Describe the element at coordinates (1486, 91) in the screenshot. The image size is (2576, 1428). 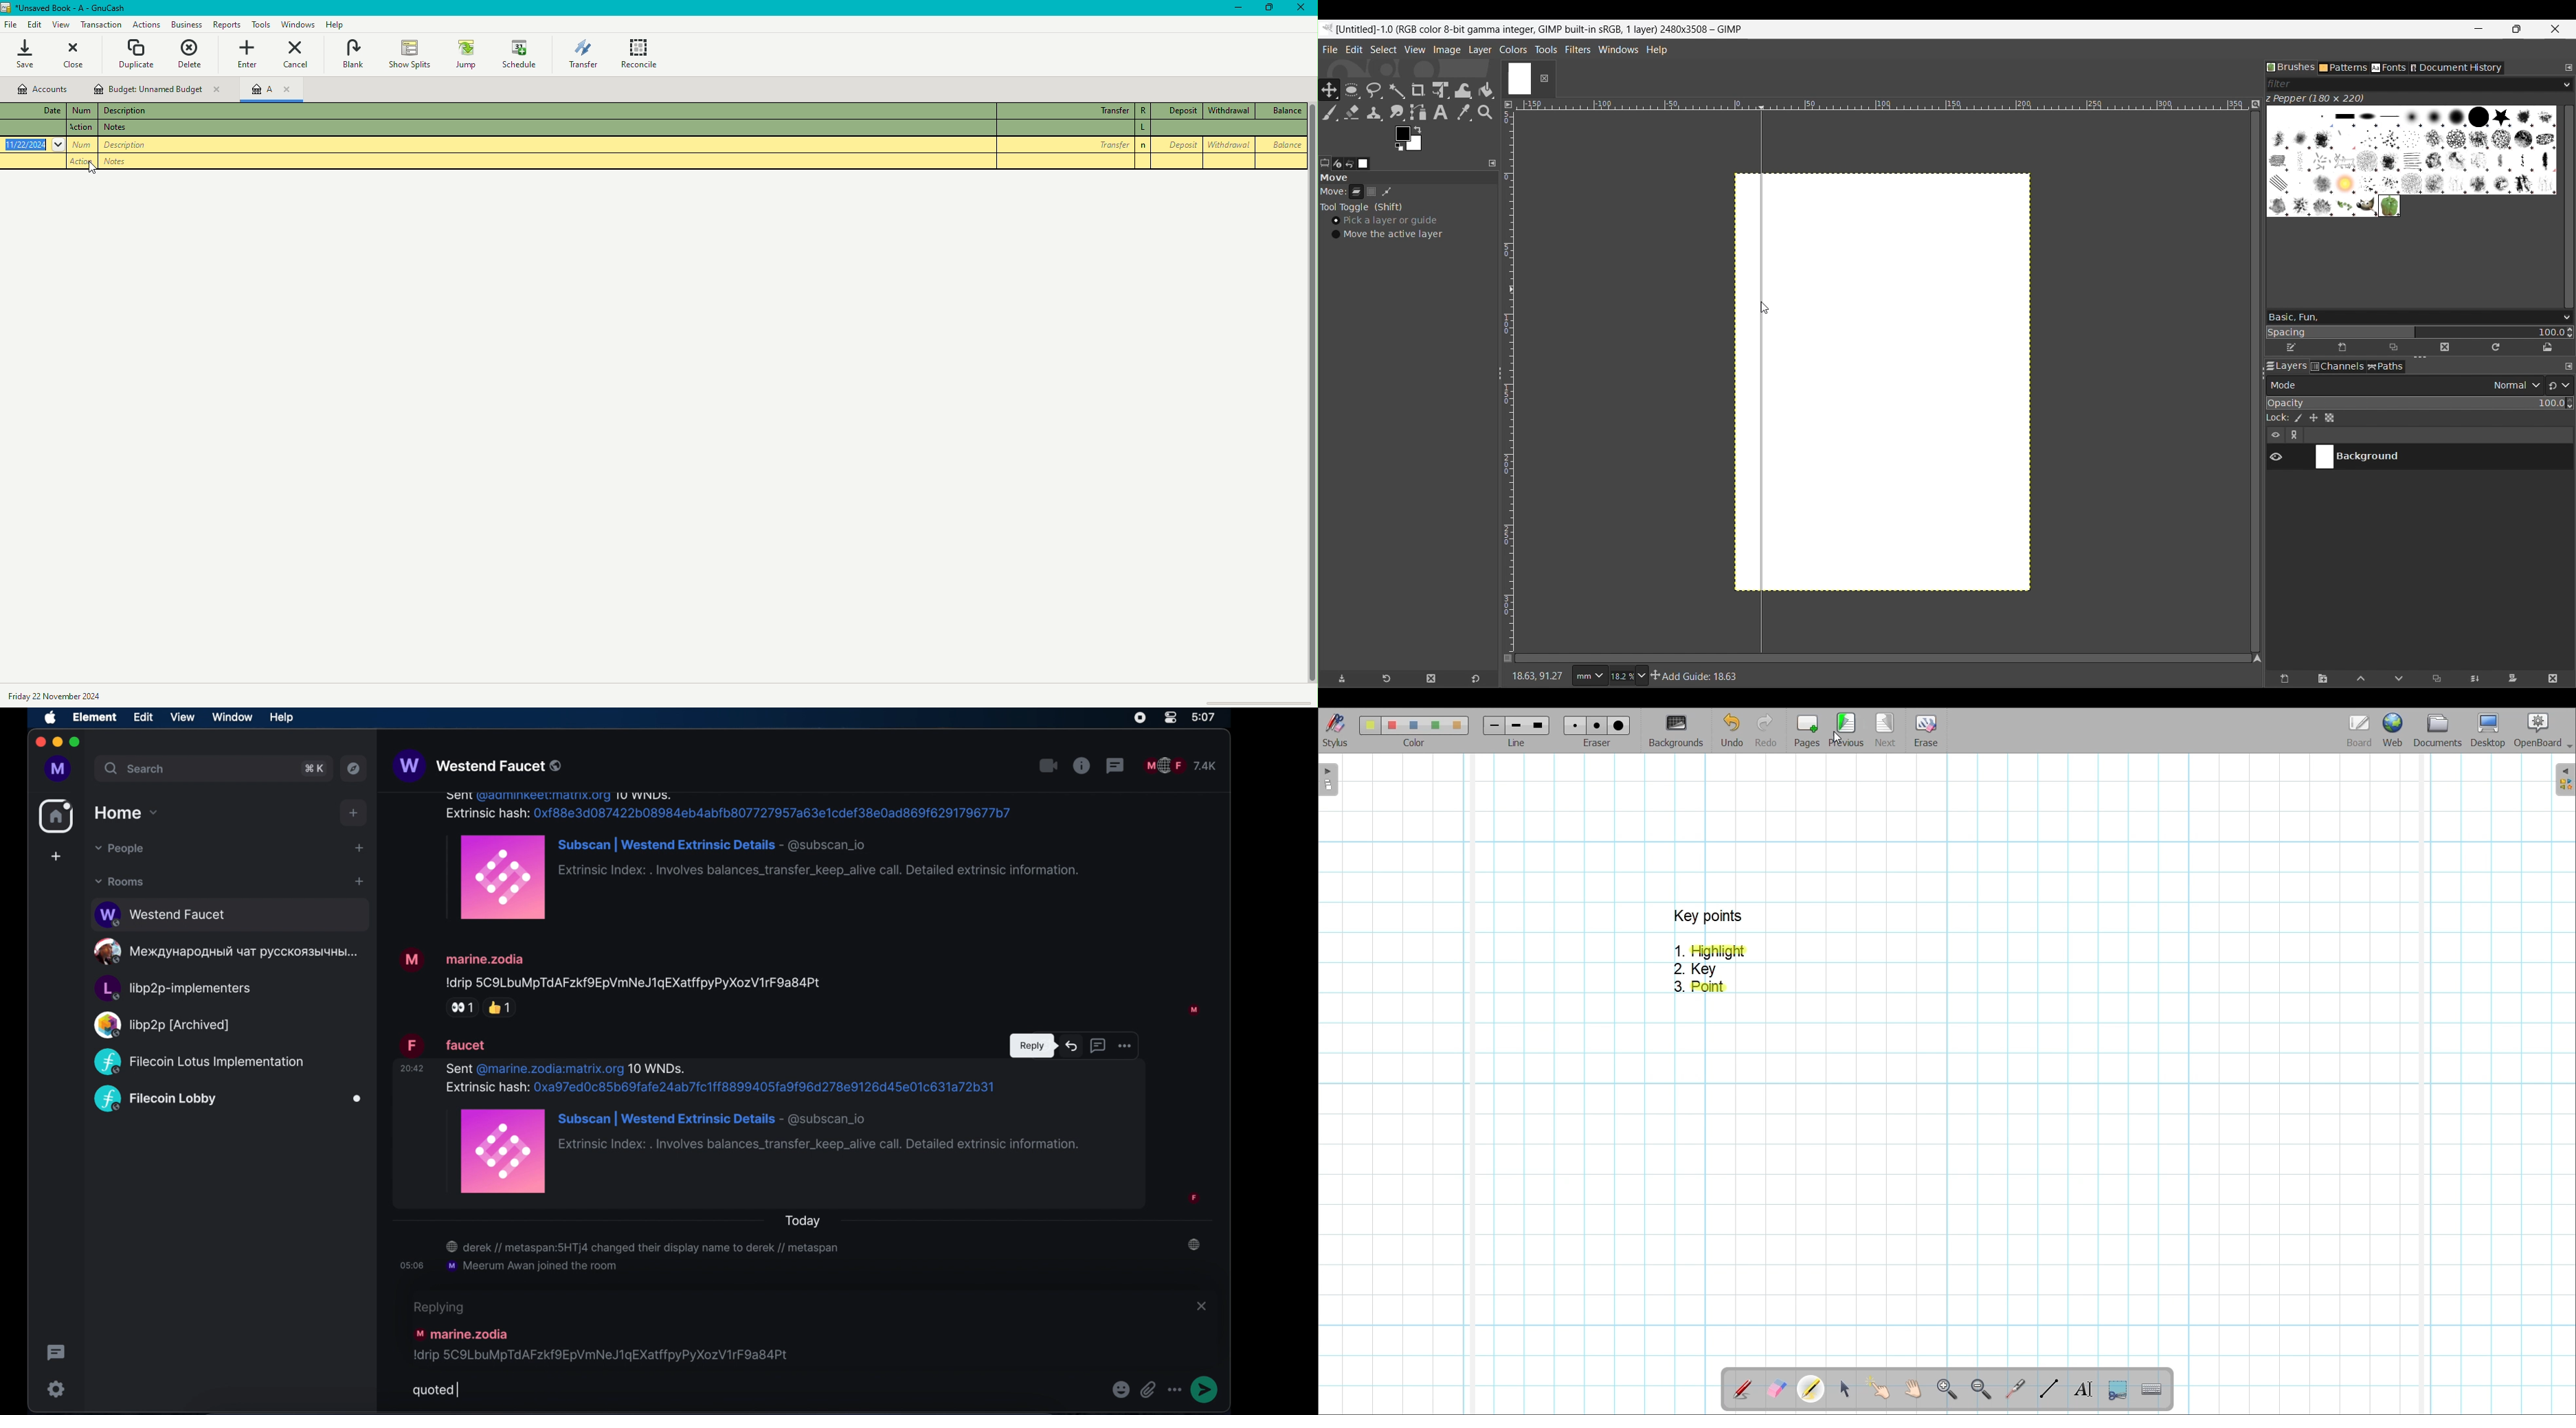
I see `Bucket fill` at that location.